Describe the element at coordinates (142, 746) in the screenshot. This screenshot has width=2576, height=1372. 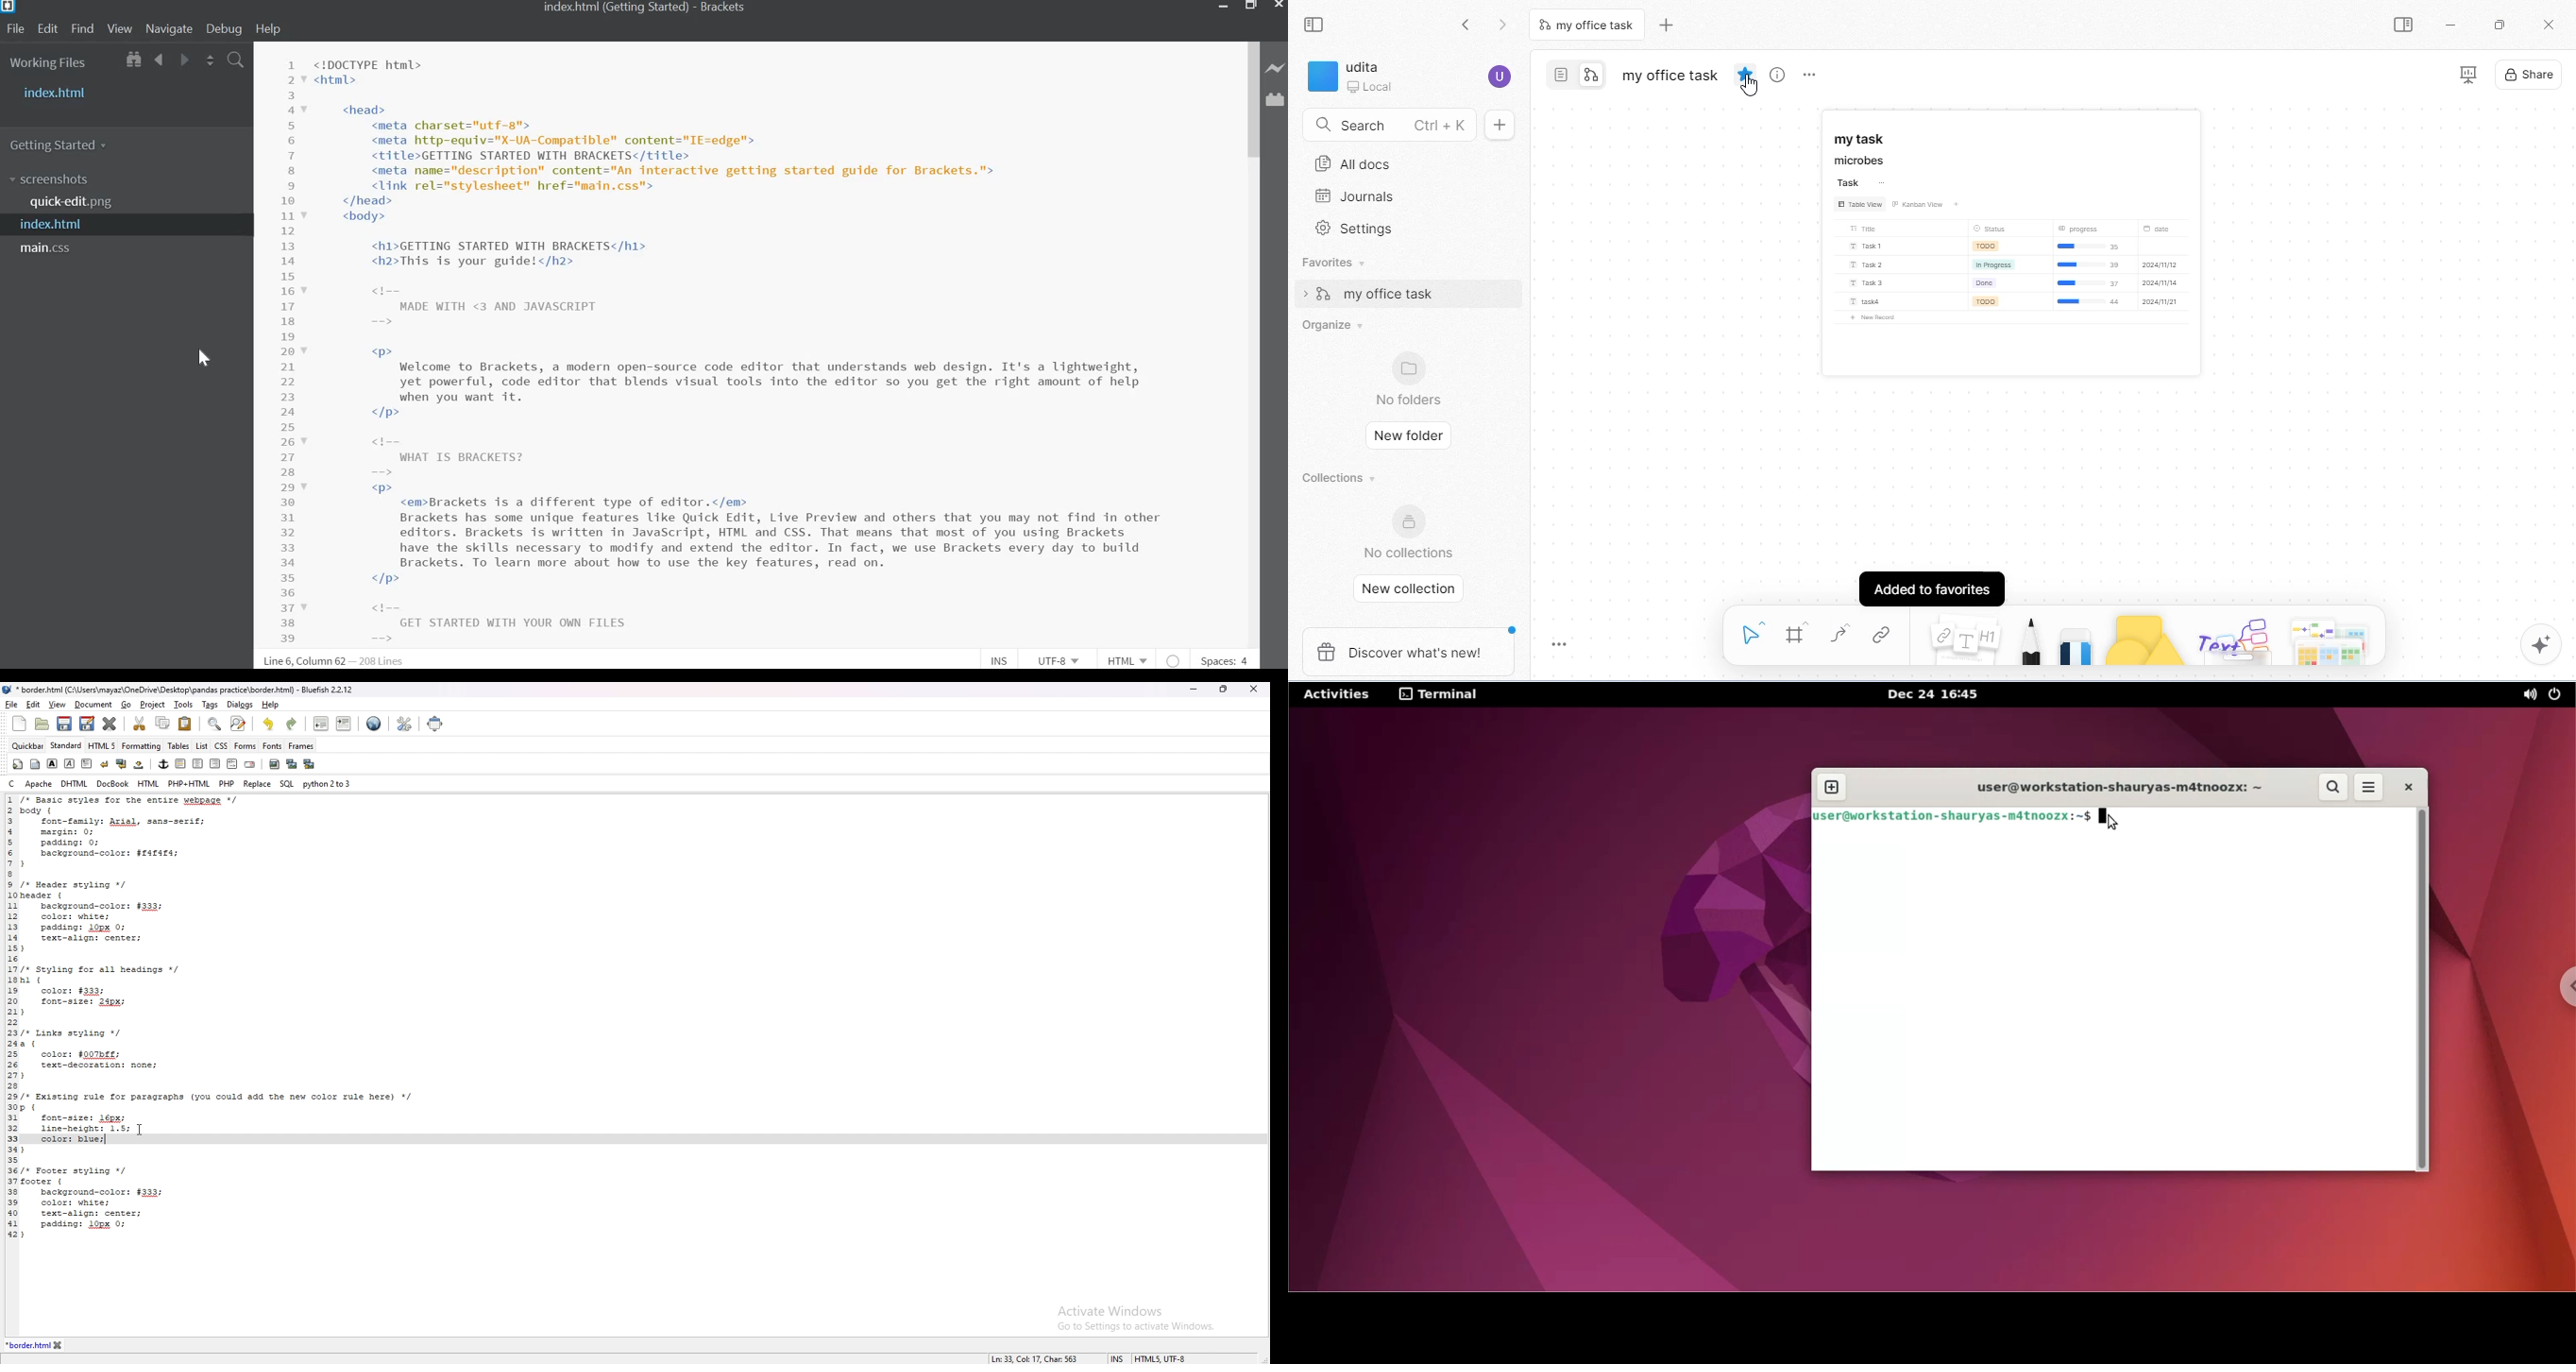
I see `formatting` at that location.